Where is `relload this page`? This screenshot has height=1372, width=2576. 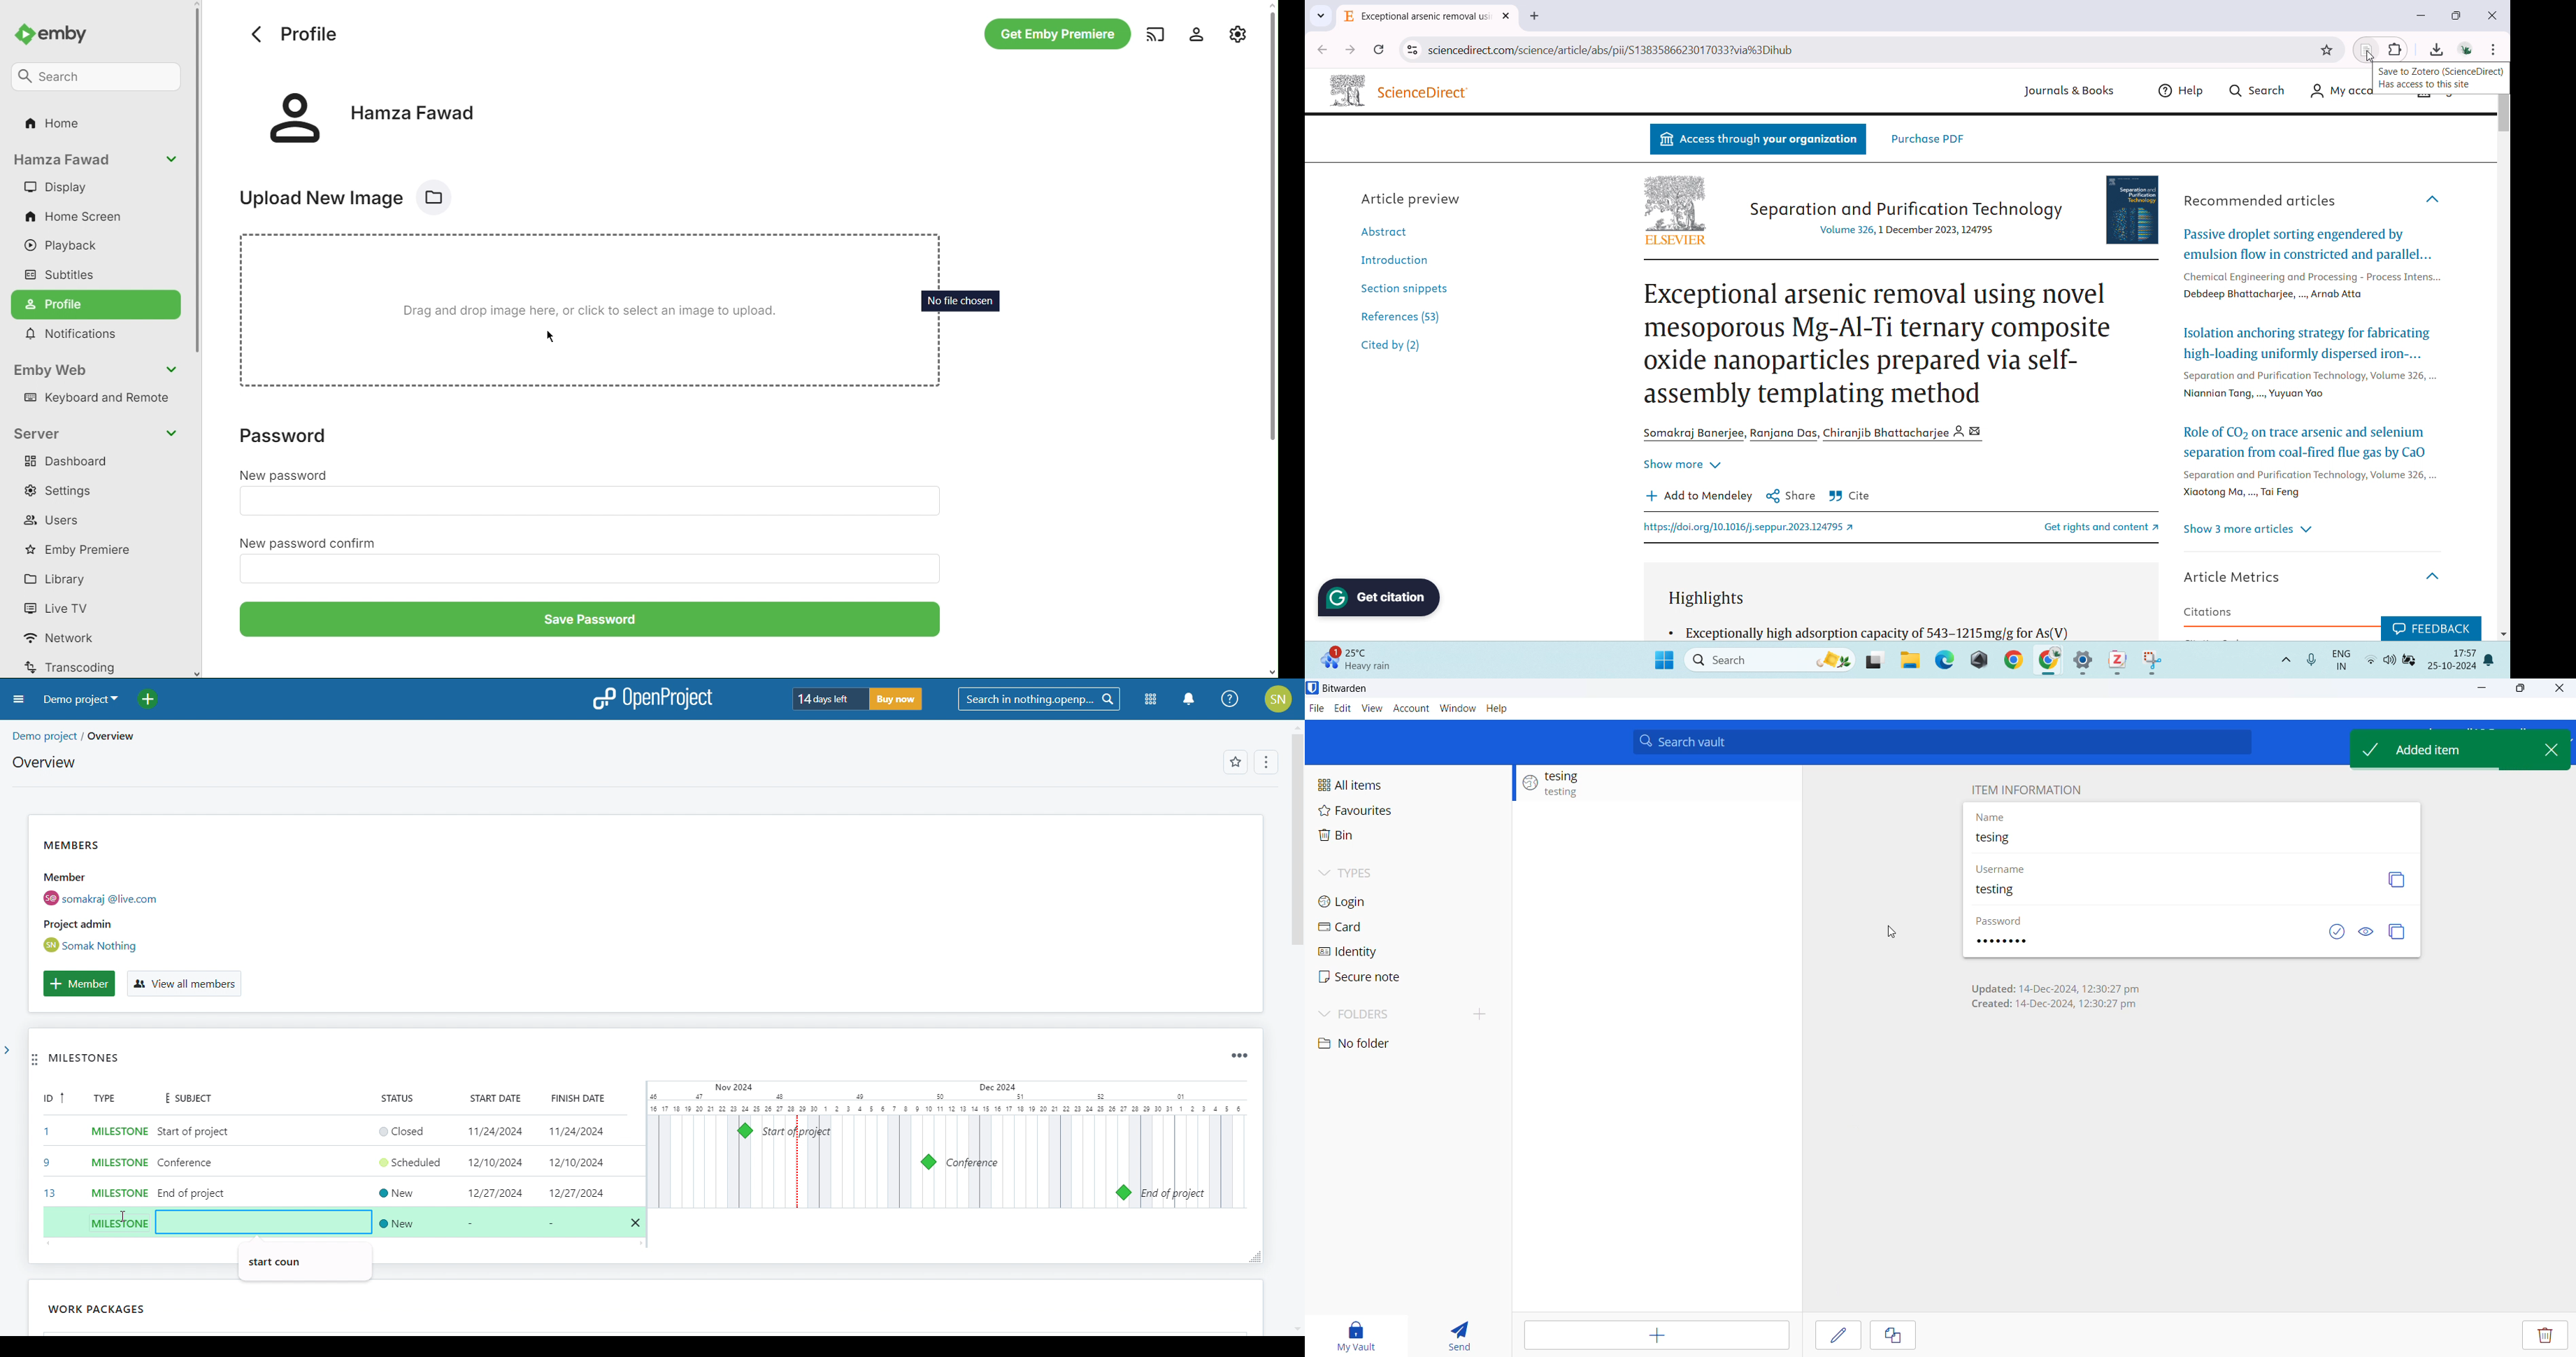 relload this page is located at coordinates (1379, 50).